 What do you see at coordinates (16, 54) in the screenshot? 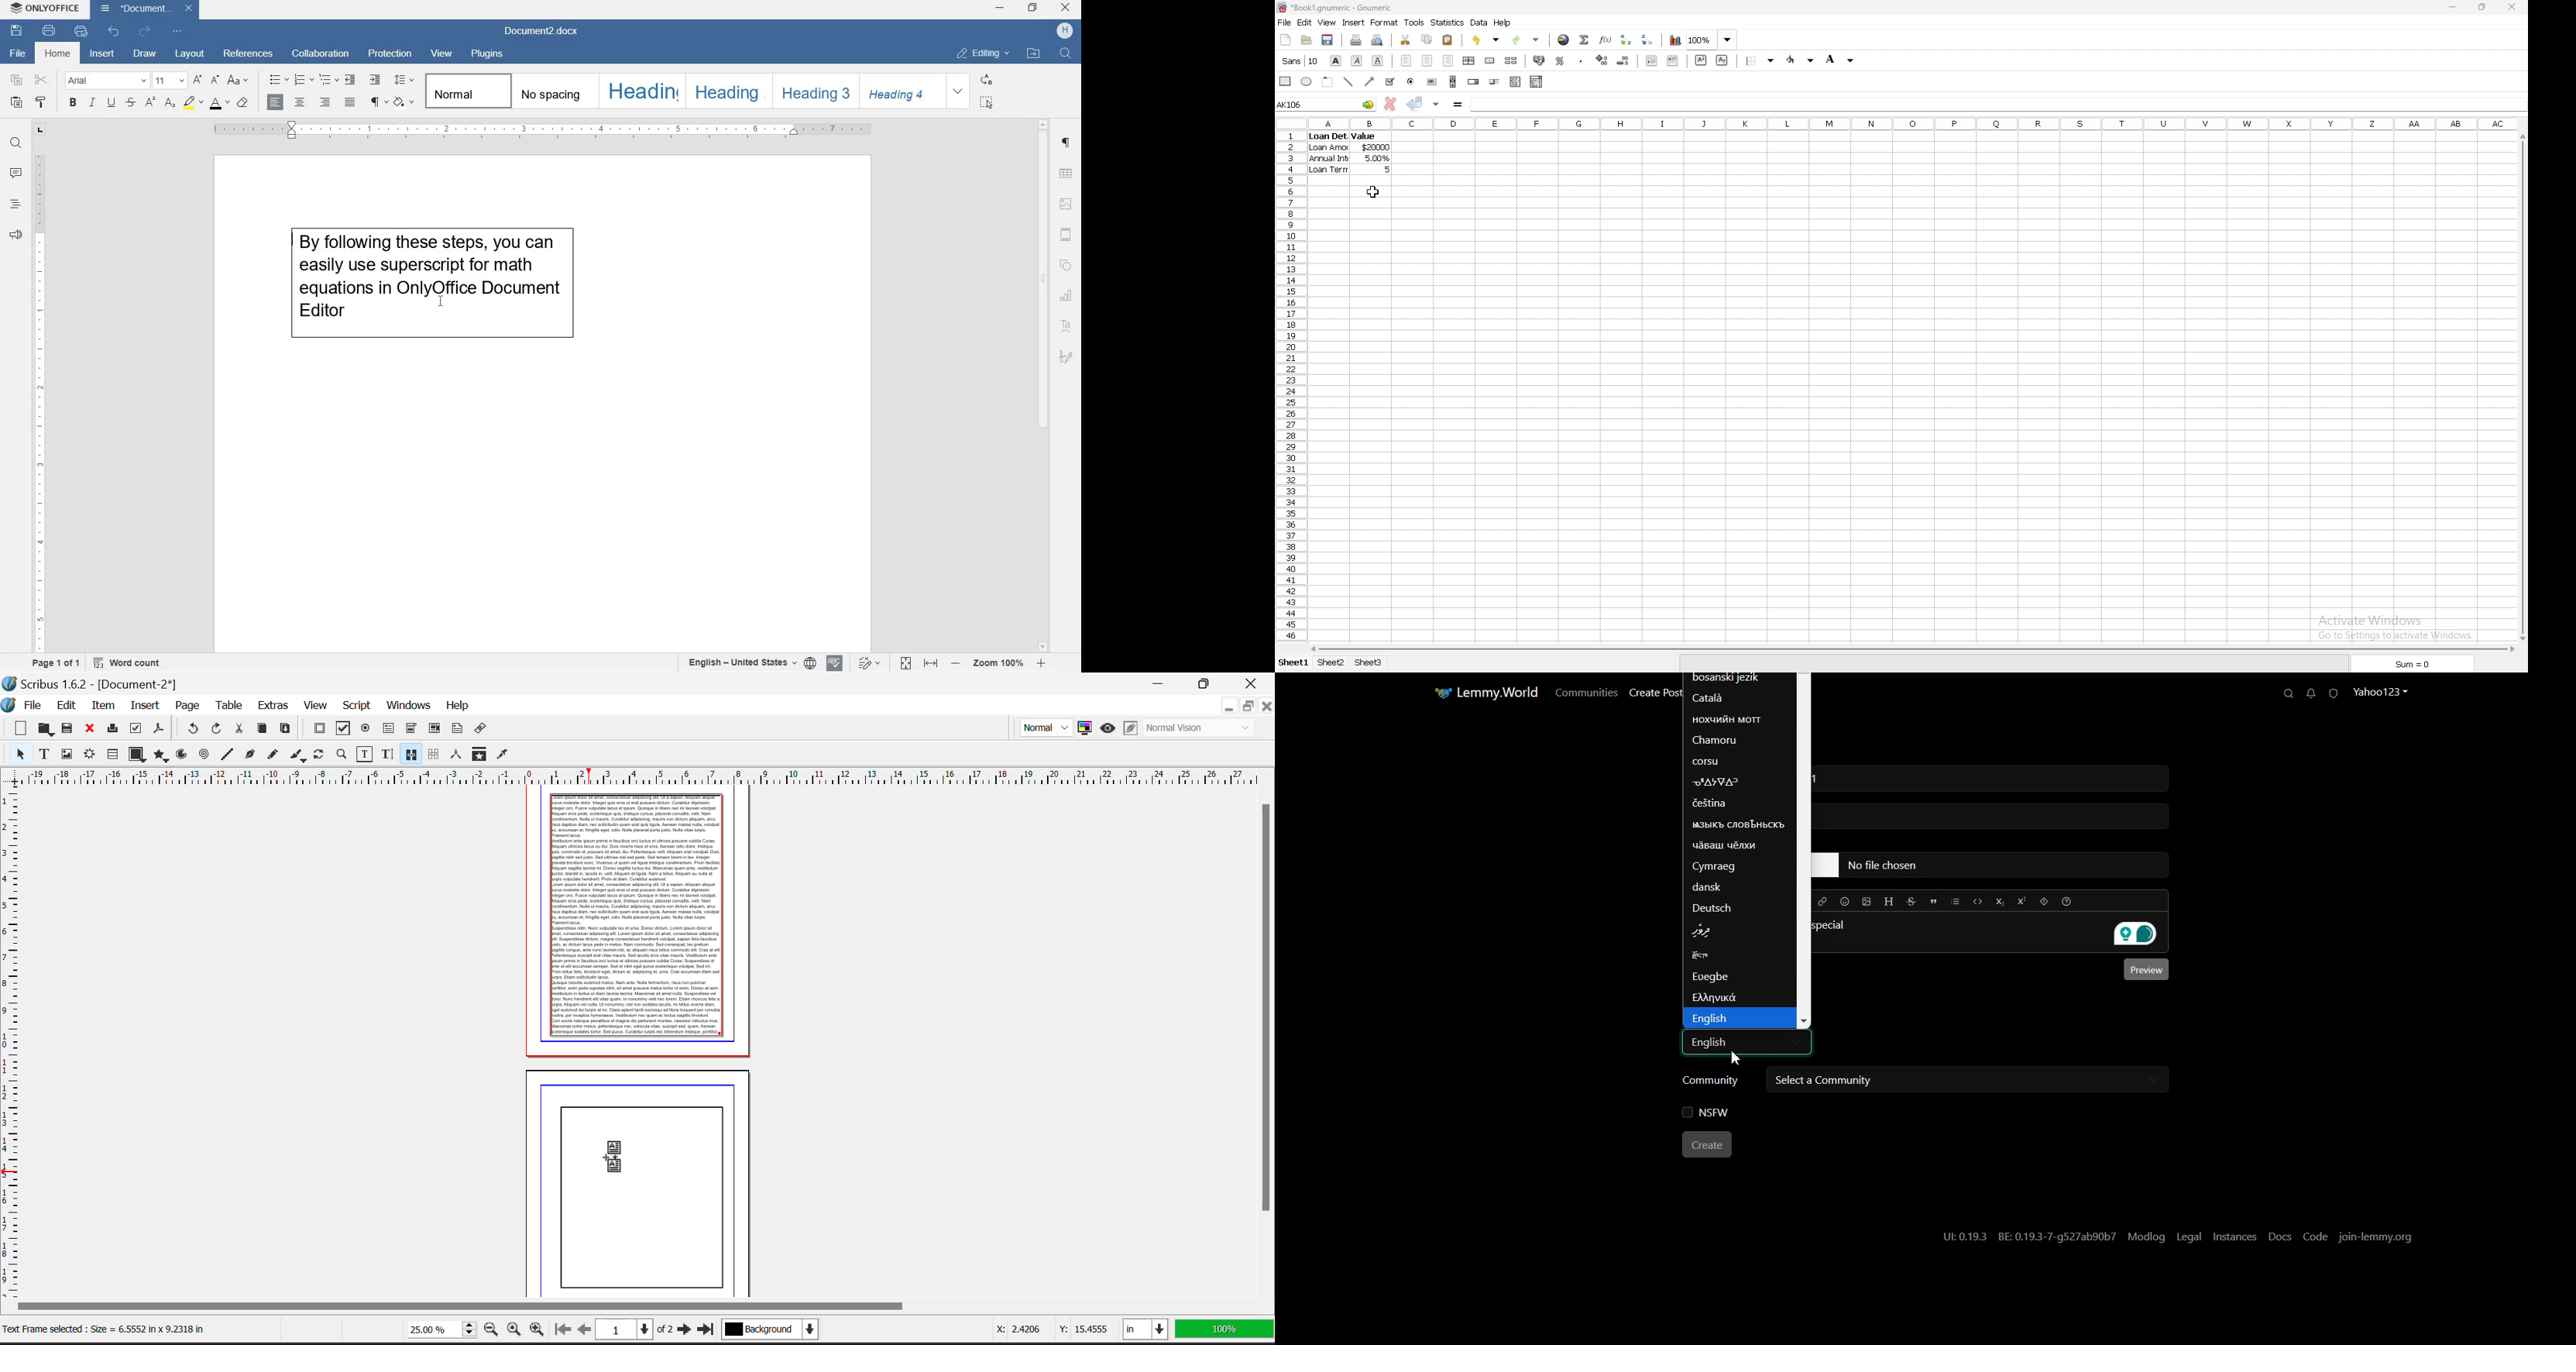
I see `file` at bounding box center [16, 54].